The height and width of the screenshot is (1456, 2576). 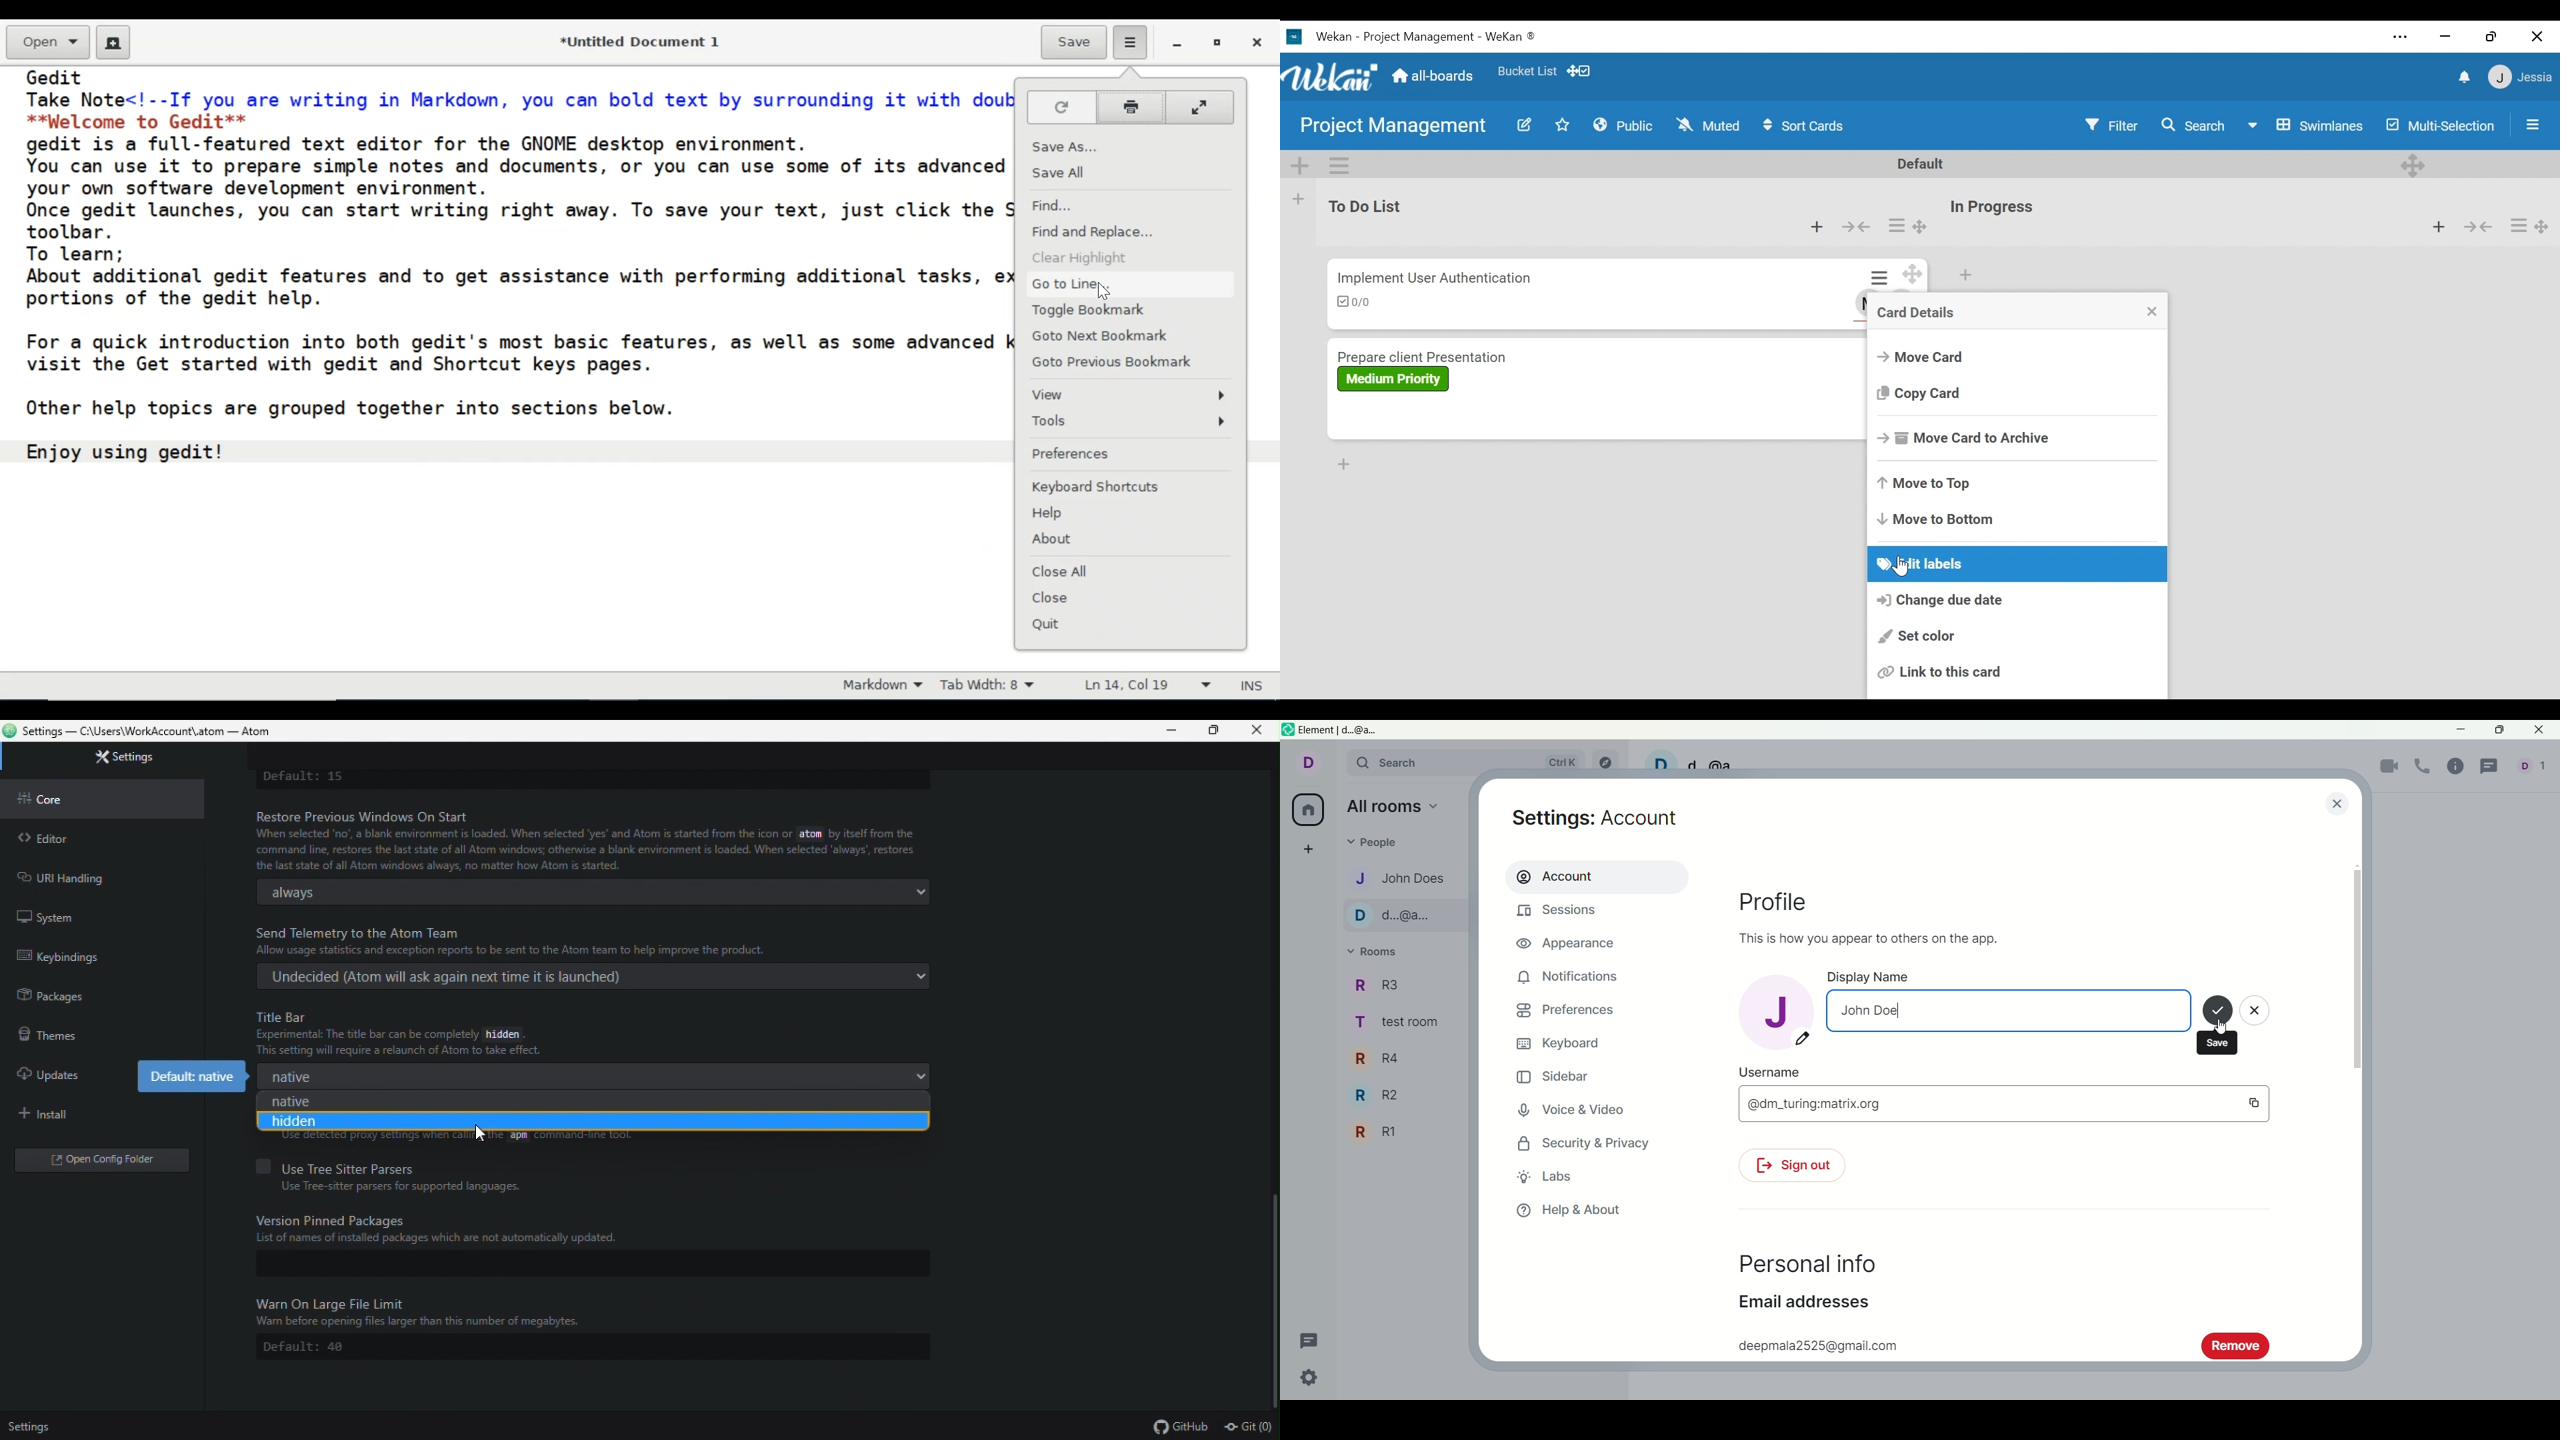 I want to click on List Name, so click(x=1363, y=206).